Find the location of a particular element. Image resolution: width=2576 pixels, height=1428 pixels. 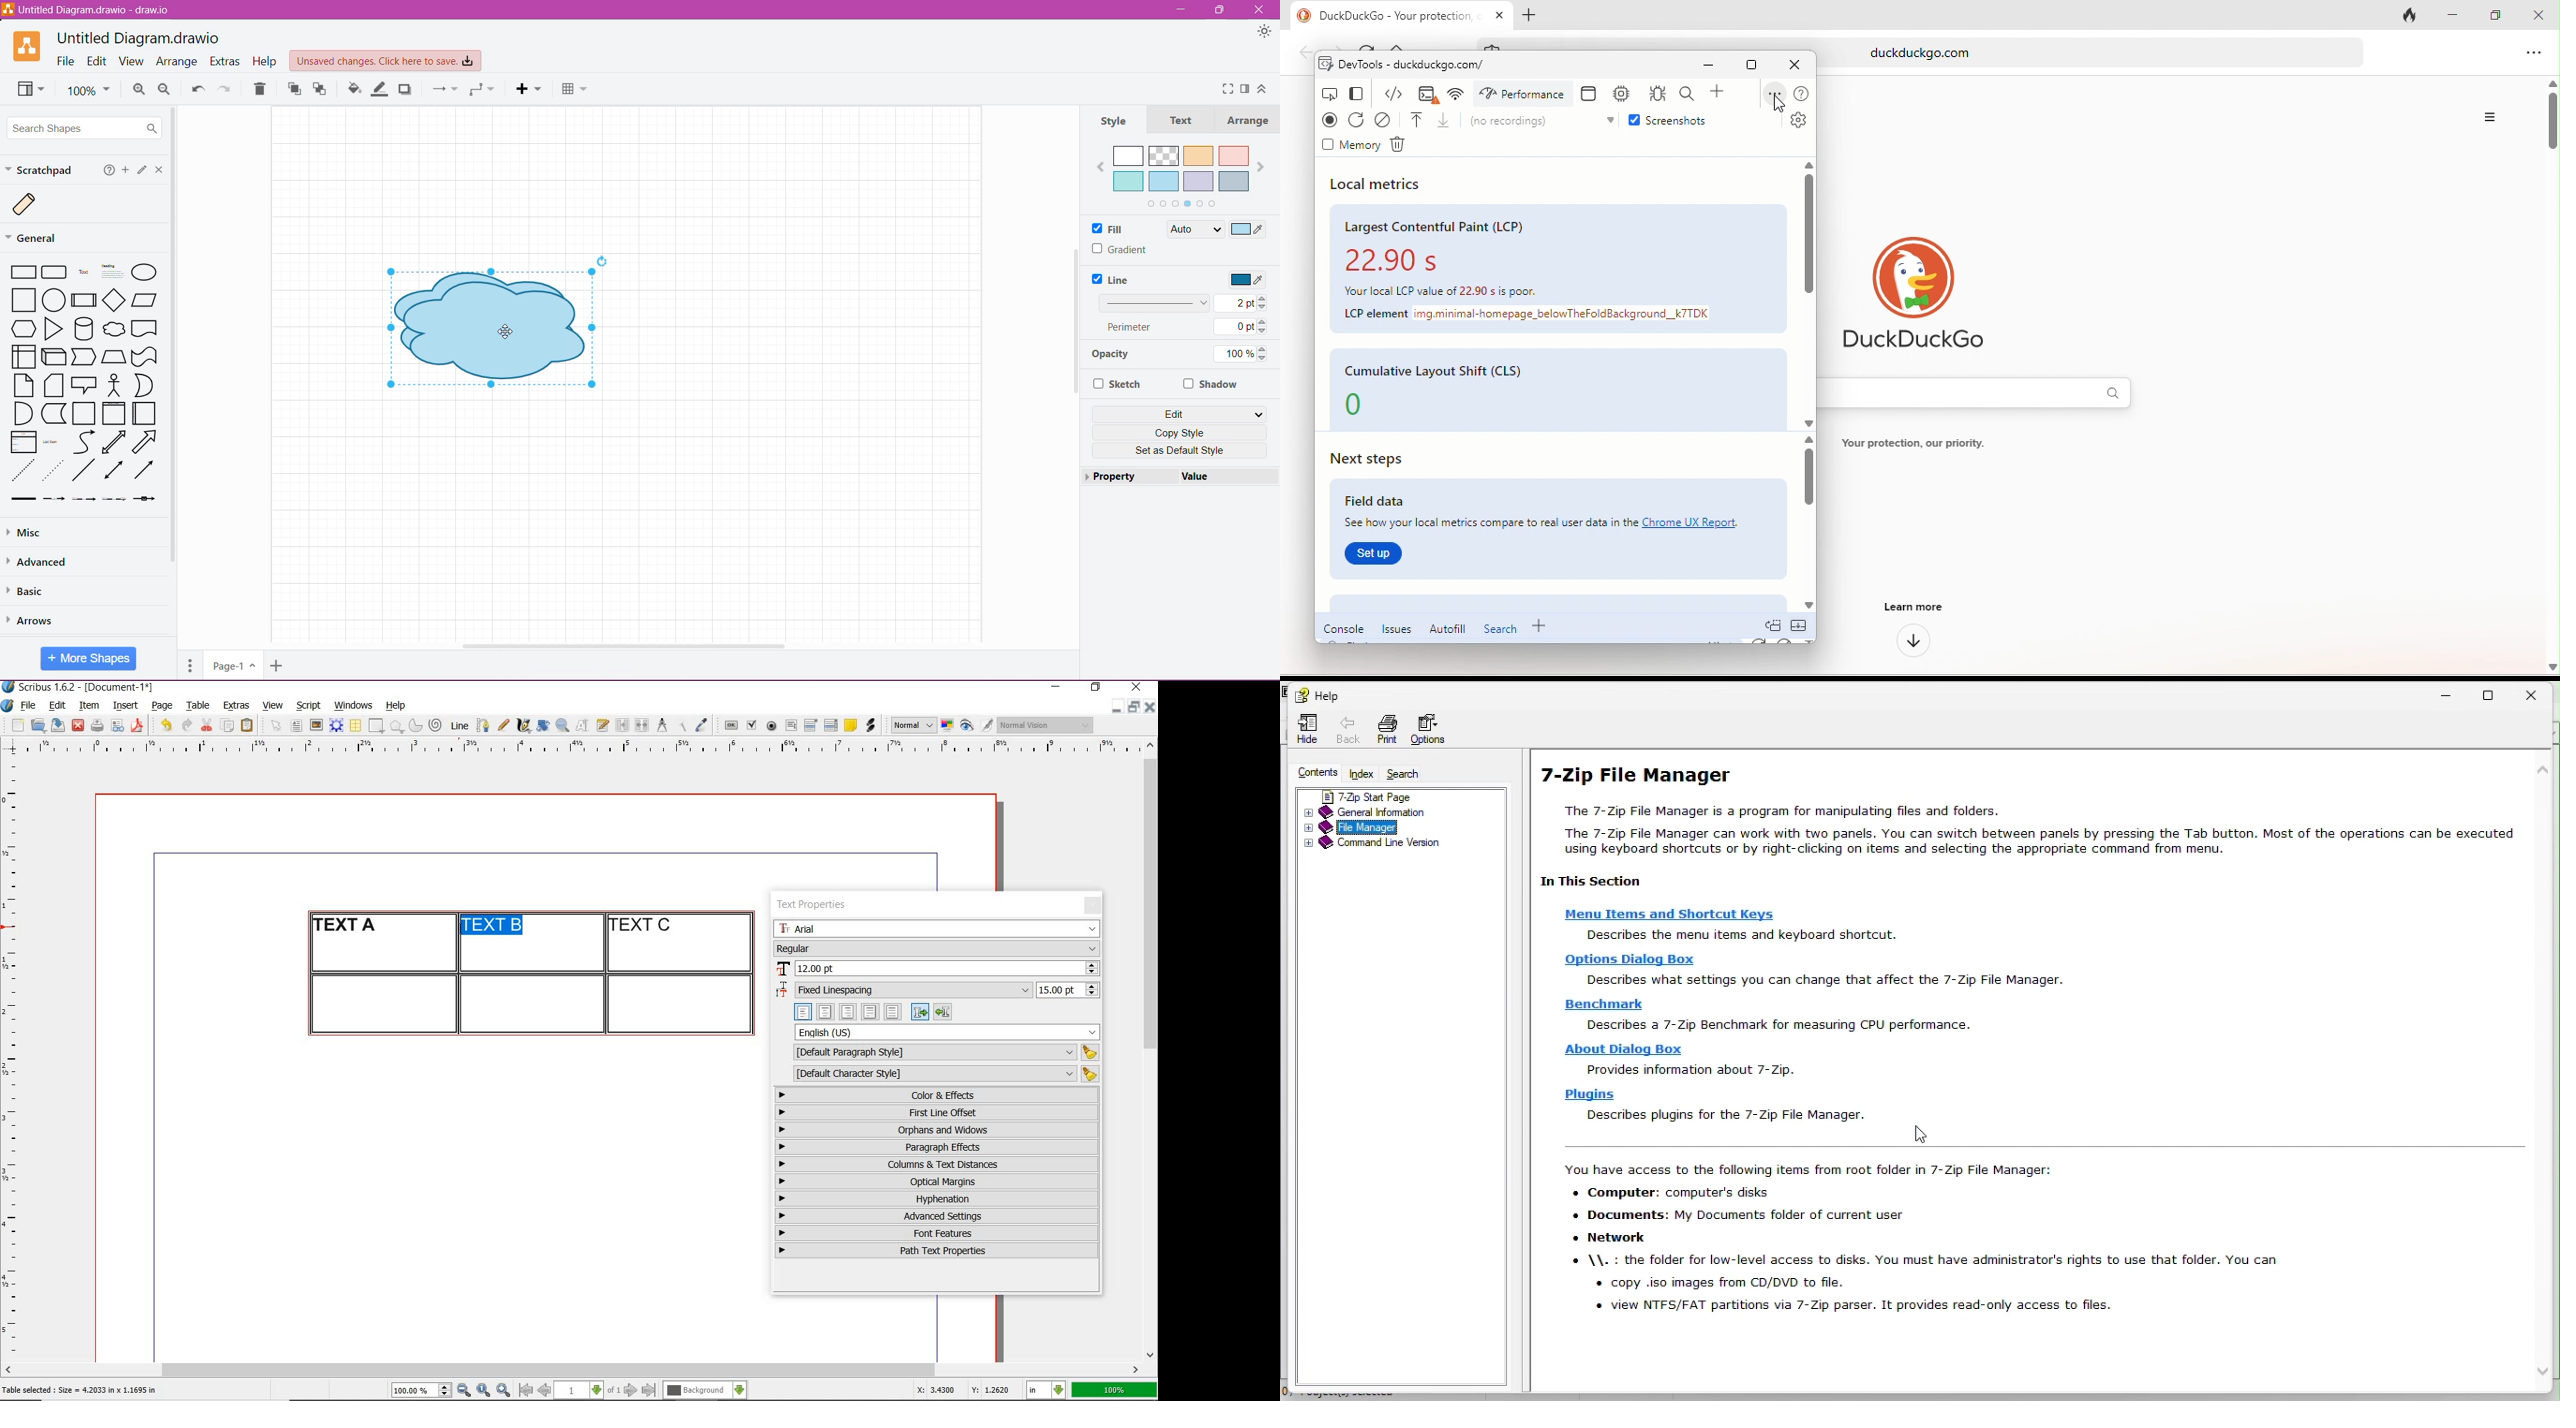

Unsaved Changes. Click here to save is located at coordinates (385, 61).